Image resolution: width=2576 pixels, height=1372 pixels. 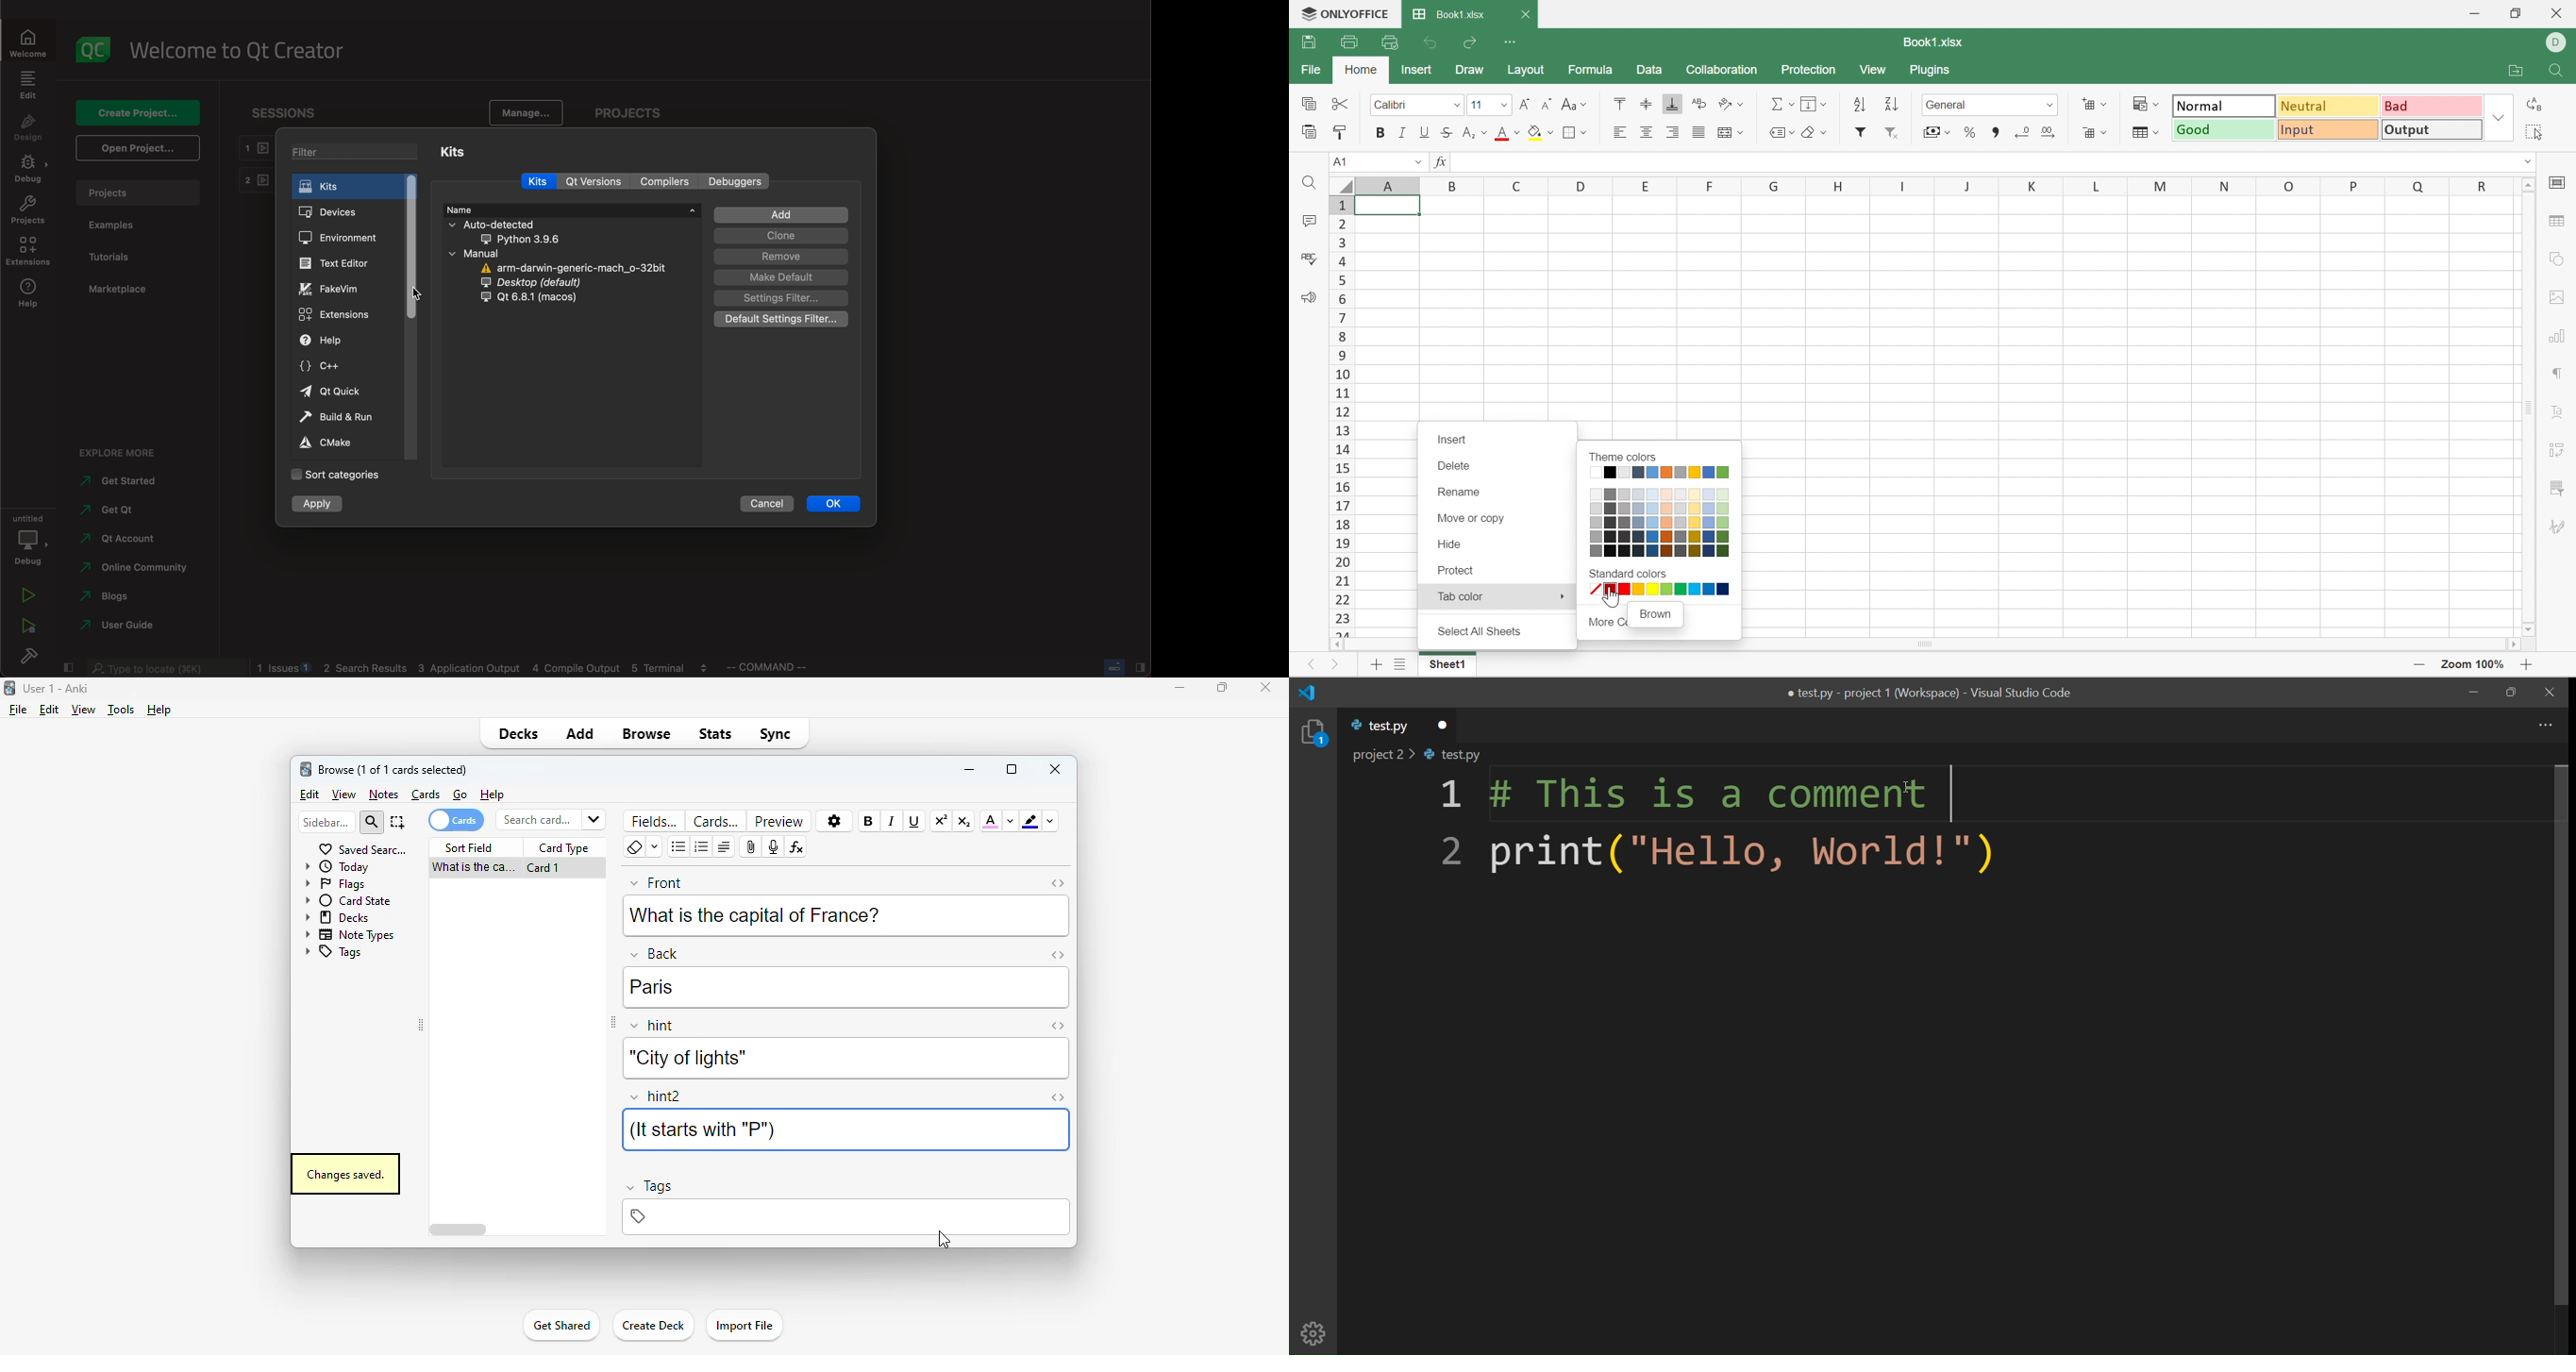 I want to click on Decrease decimal, so click(x=2022, y=132).